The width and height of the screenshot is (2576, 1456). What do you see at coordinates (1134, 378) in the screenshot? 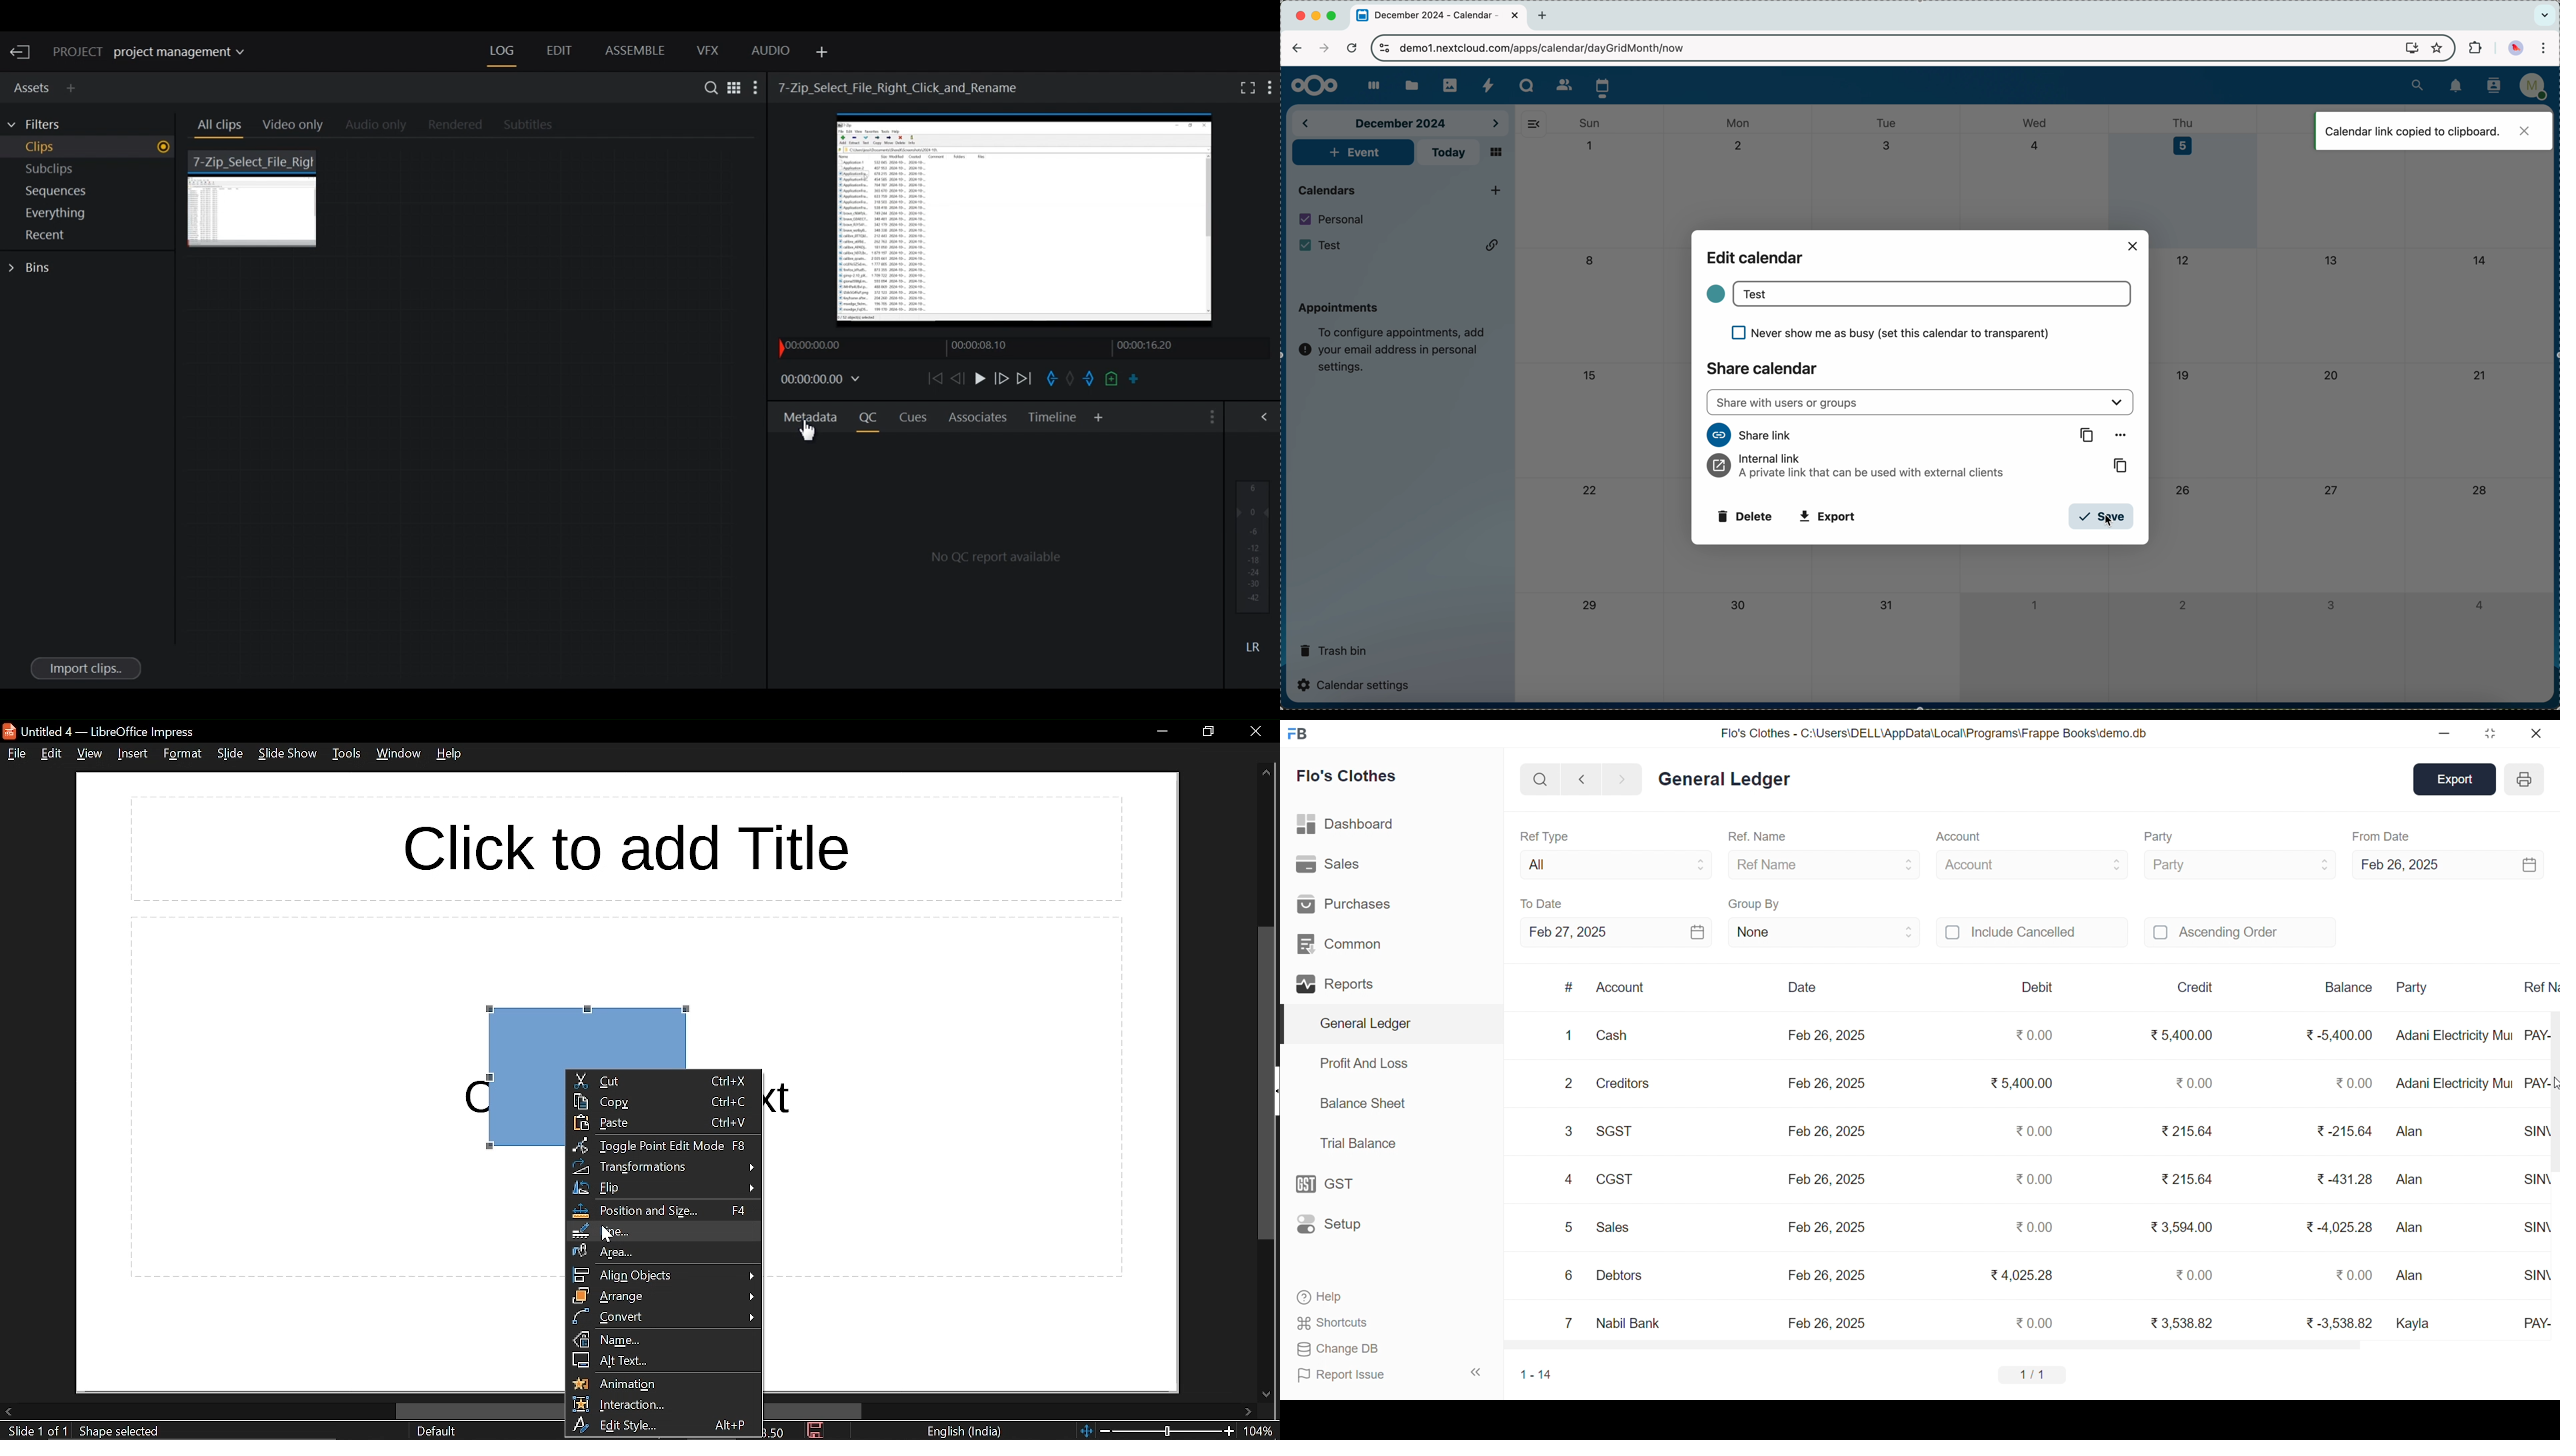
I see `Make a subclip from the marked section` at bounding box center [1134, 378].